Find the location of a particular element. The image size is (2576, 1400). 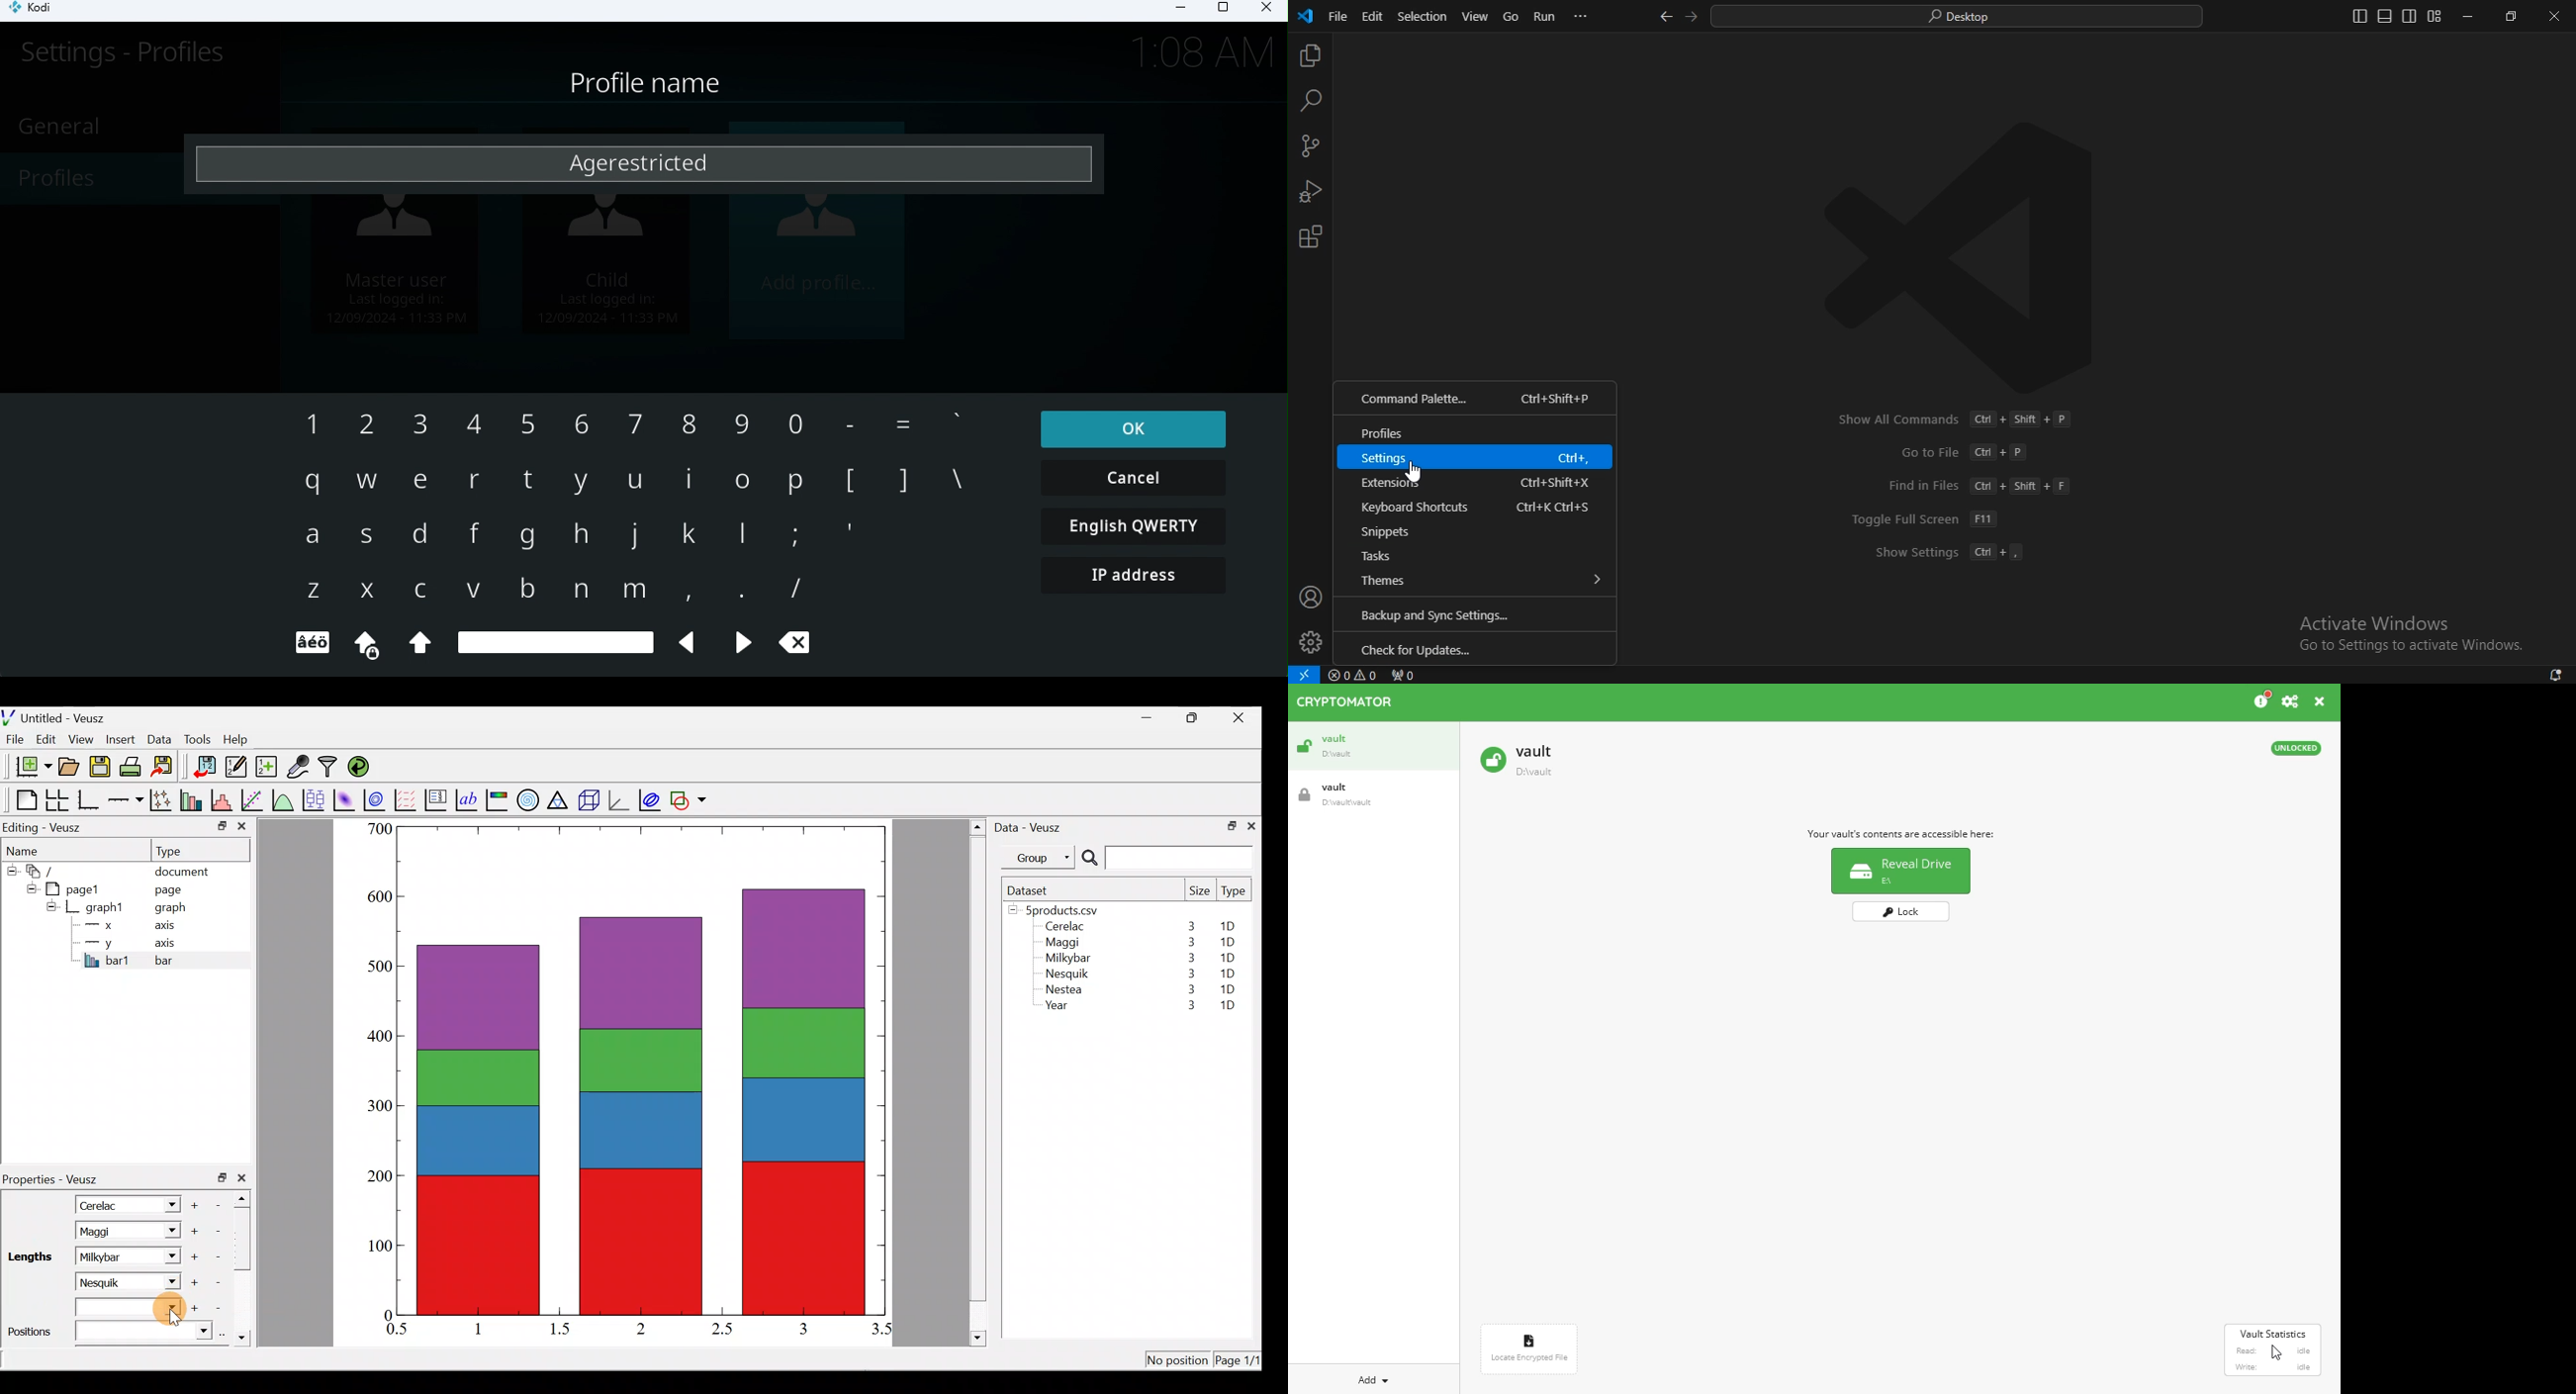

restore down is located at coordinates (222, 1178).